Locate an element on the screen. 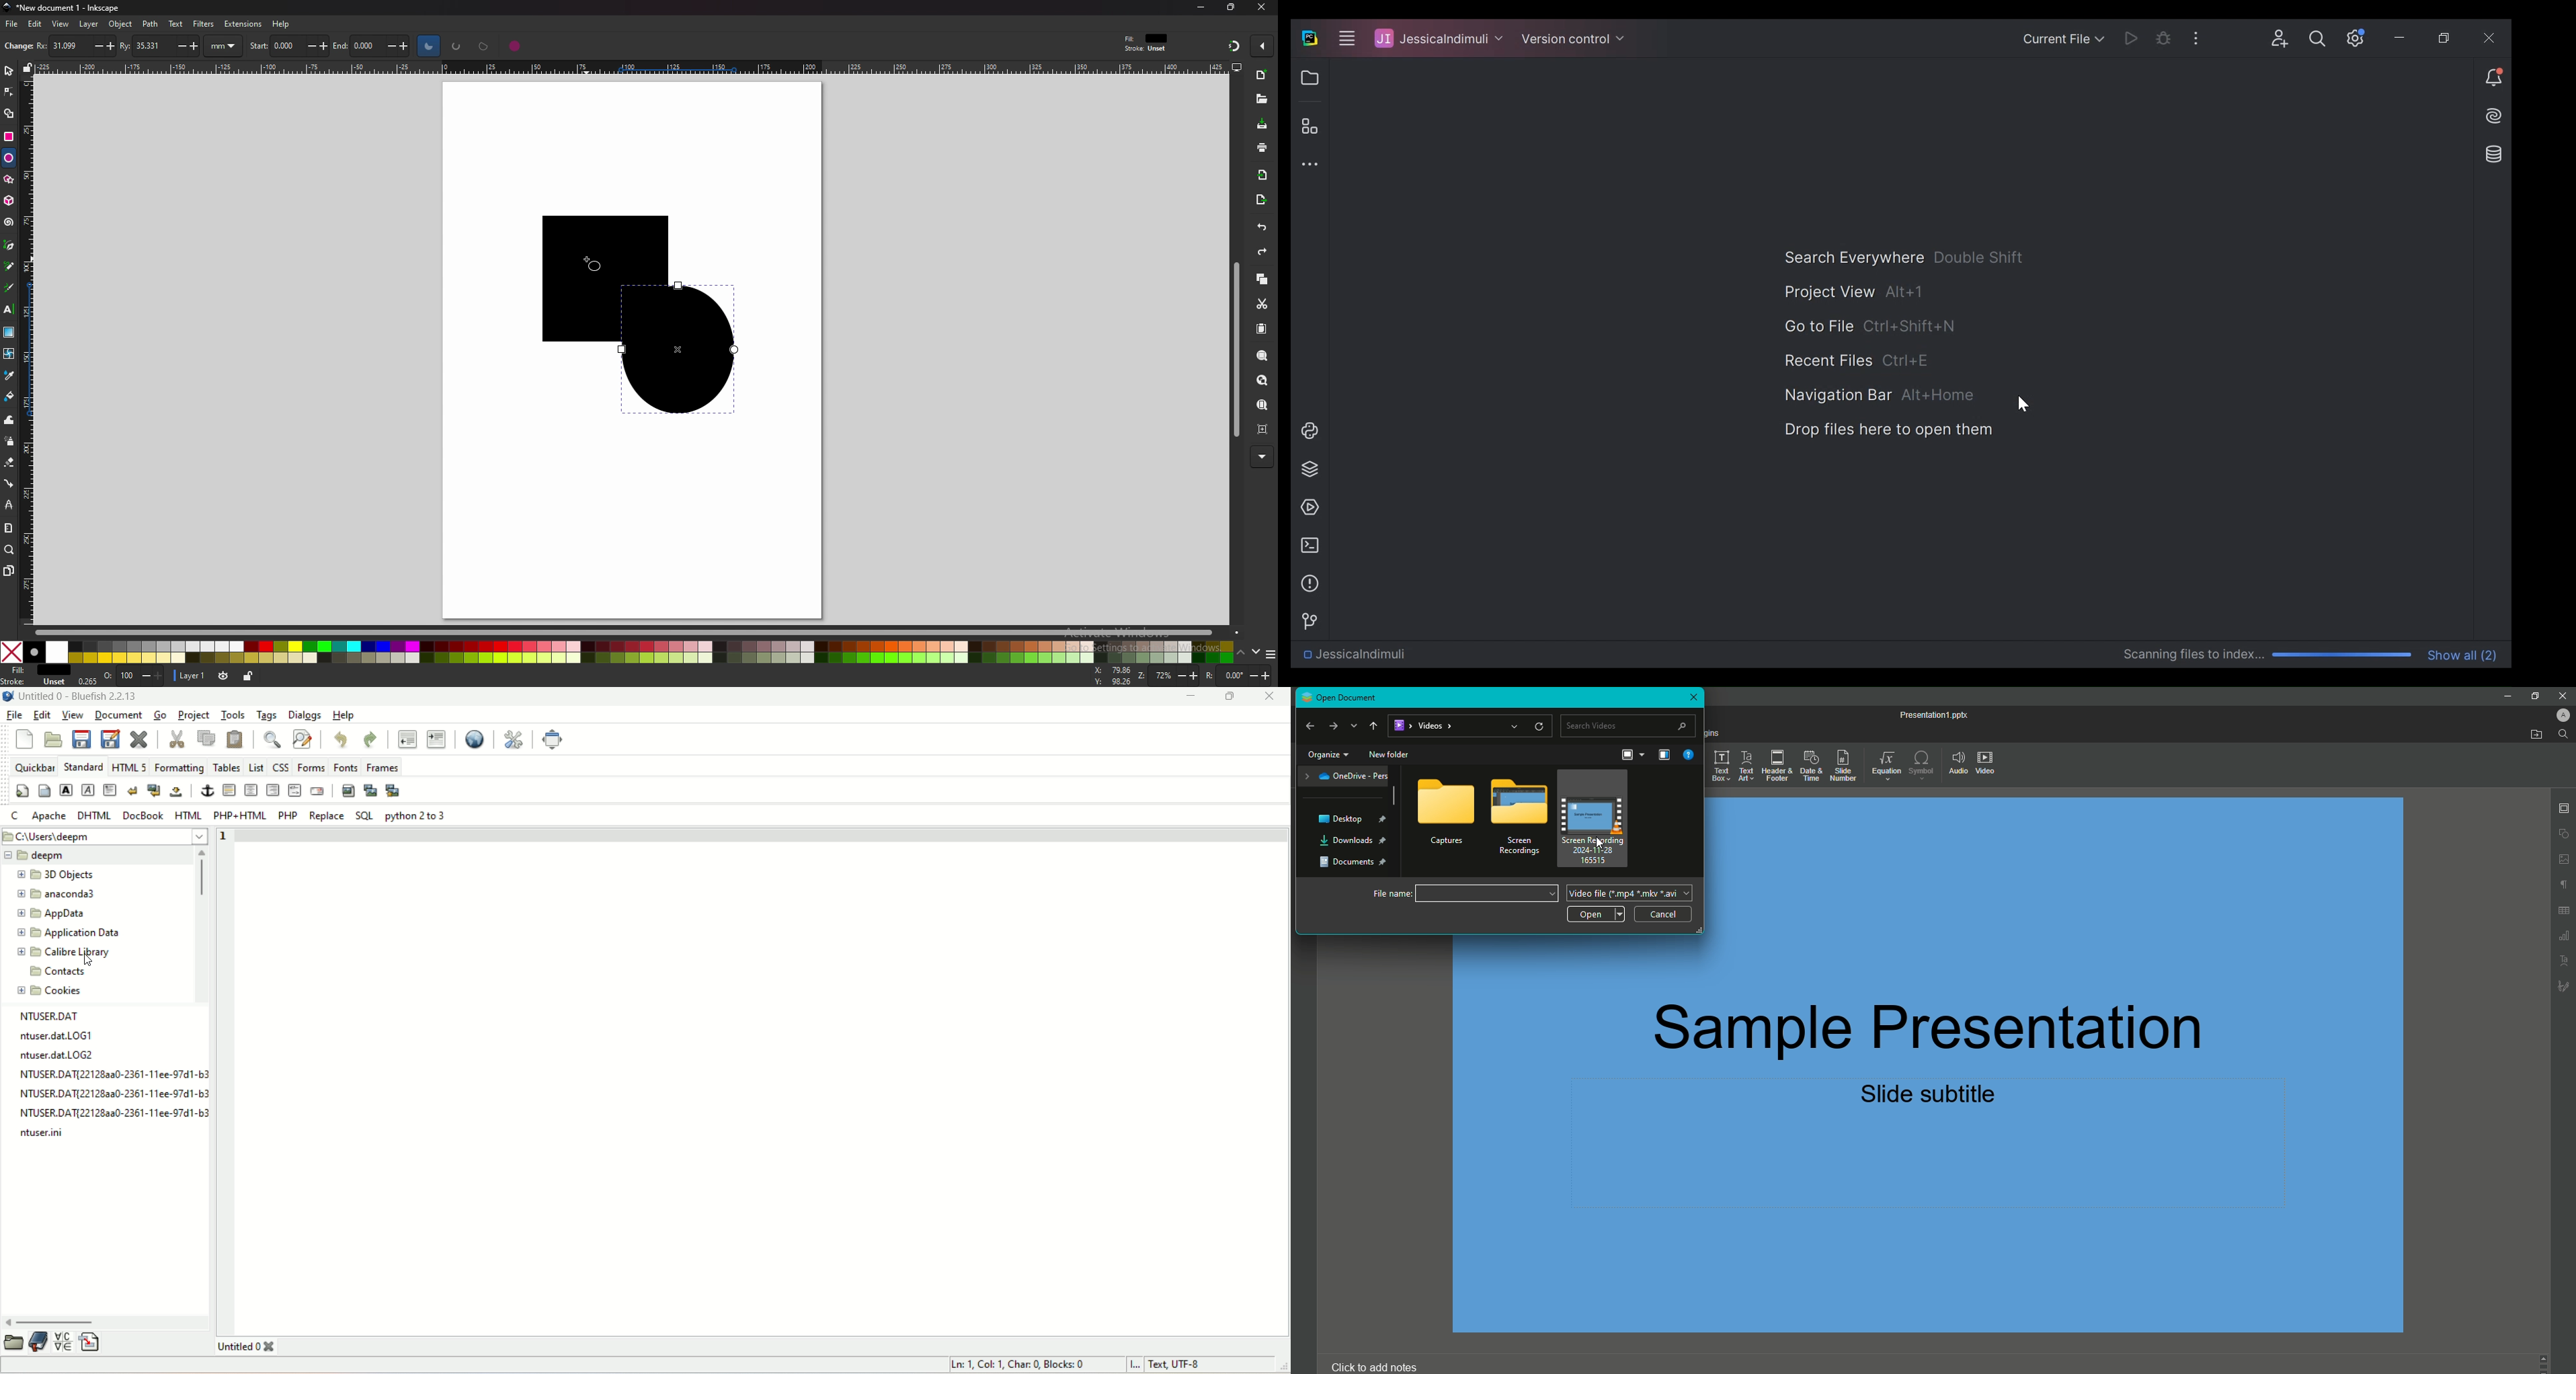 This screenshot has height=1400, width=2576. strong is located at coordinates (65, 789).